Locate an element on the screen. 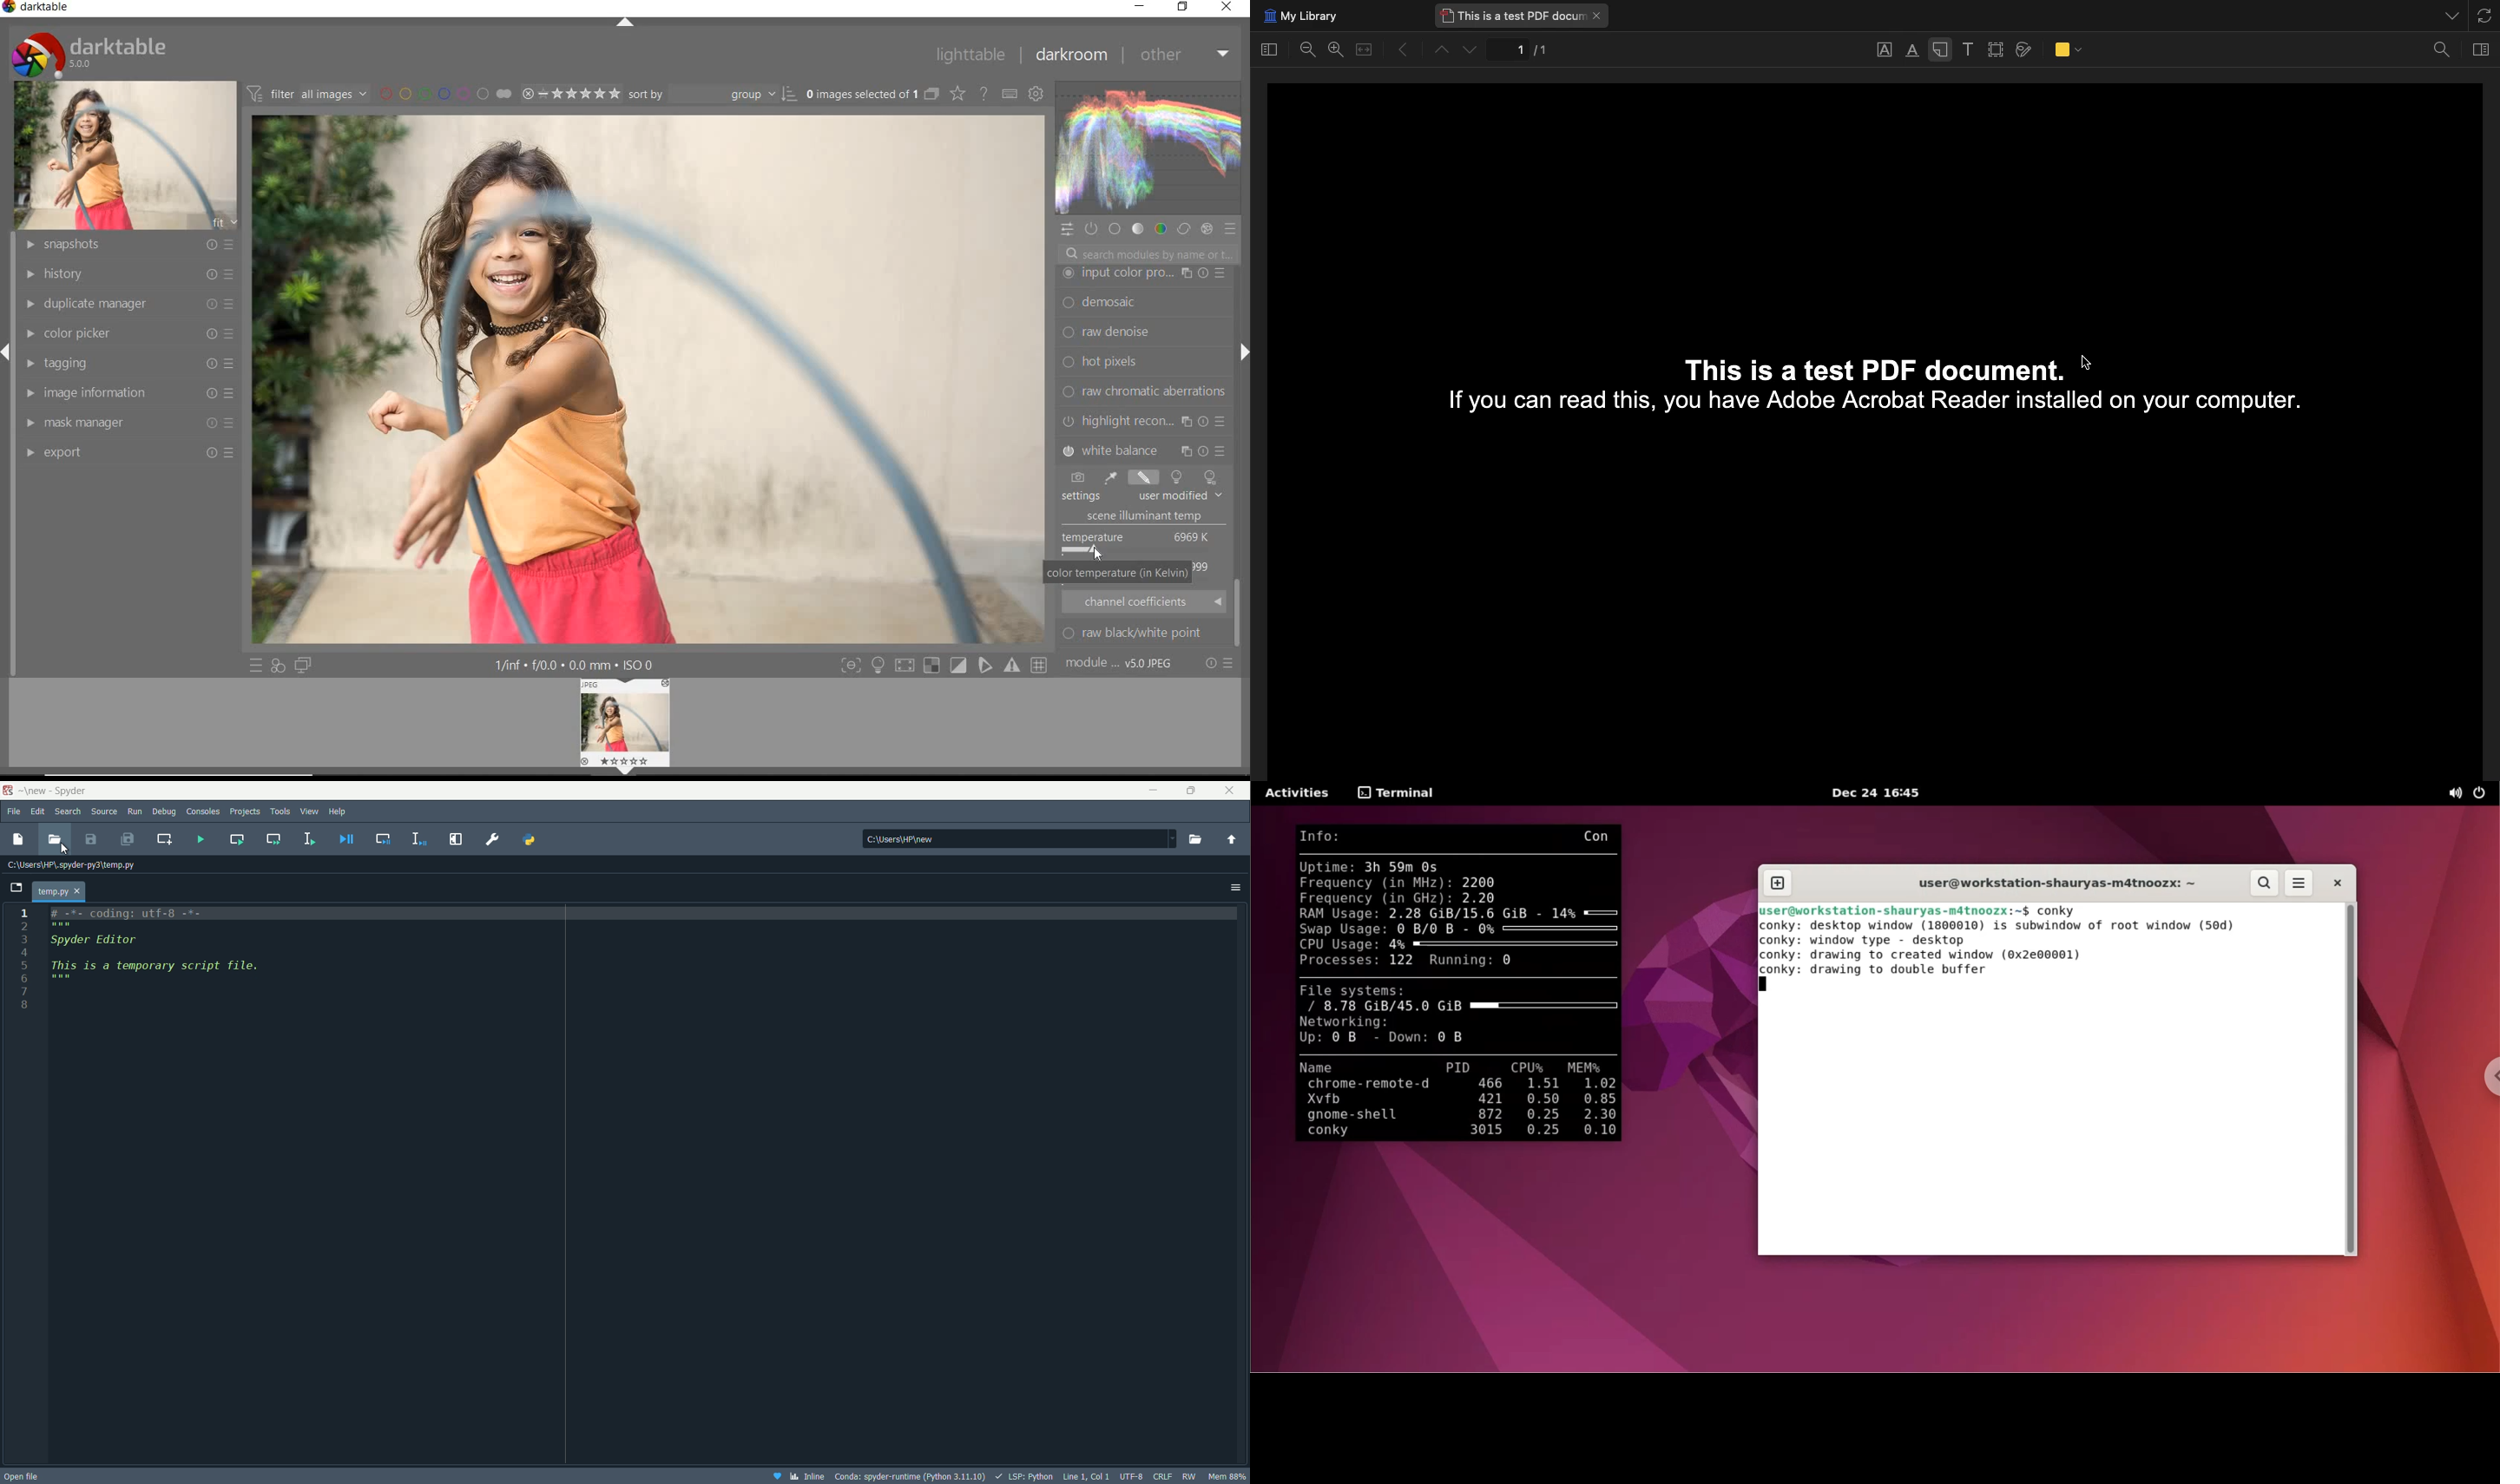 This screenshot has height=1484, width=2520. LSP:Python is located at coordinates (1024, 1476).